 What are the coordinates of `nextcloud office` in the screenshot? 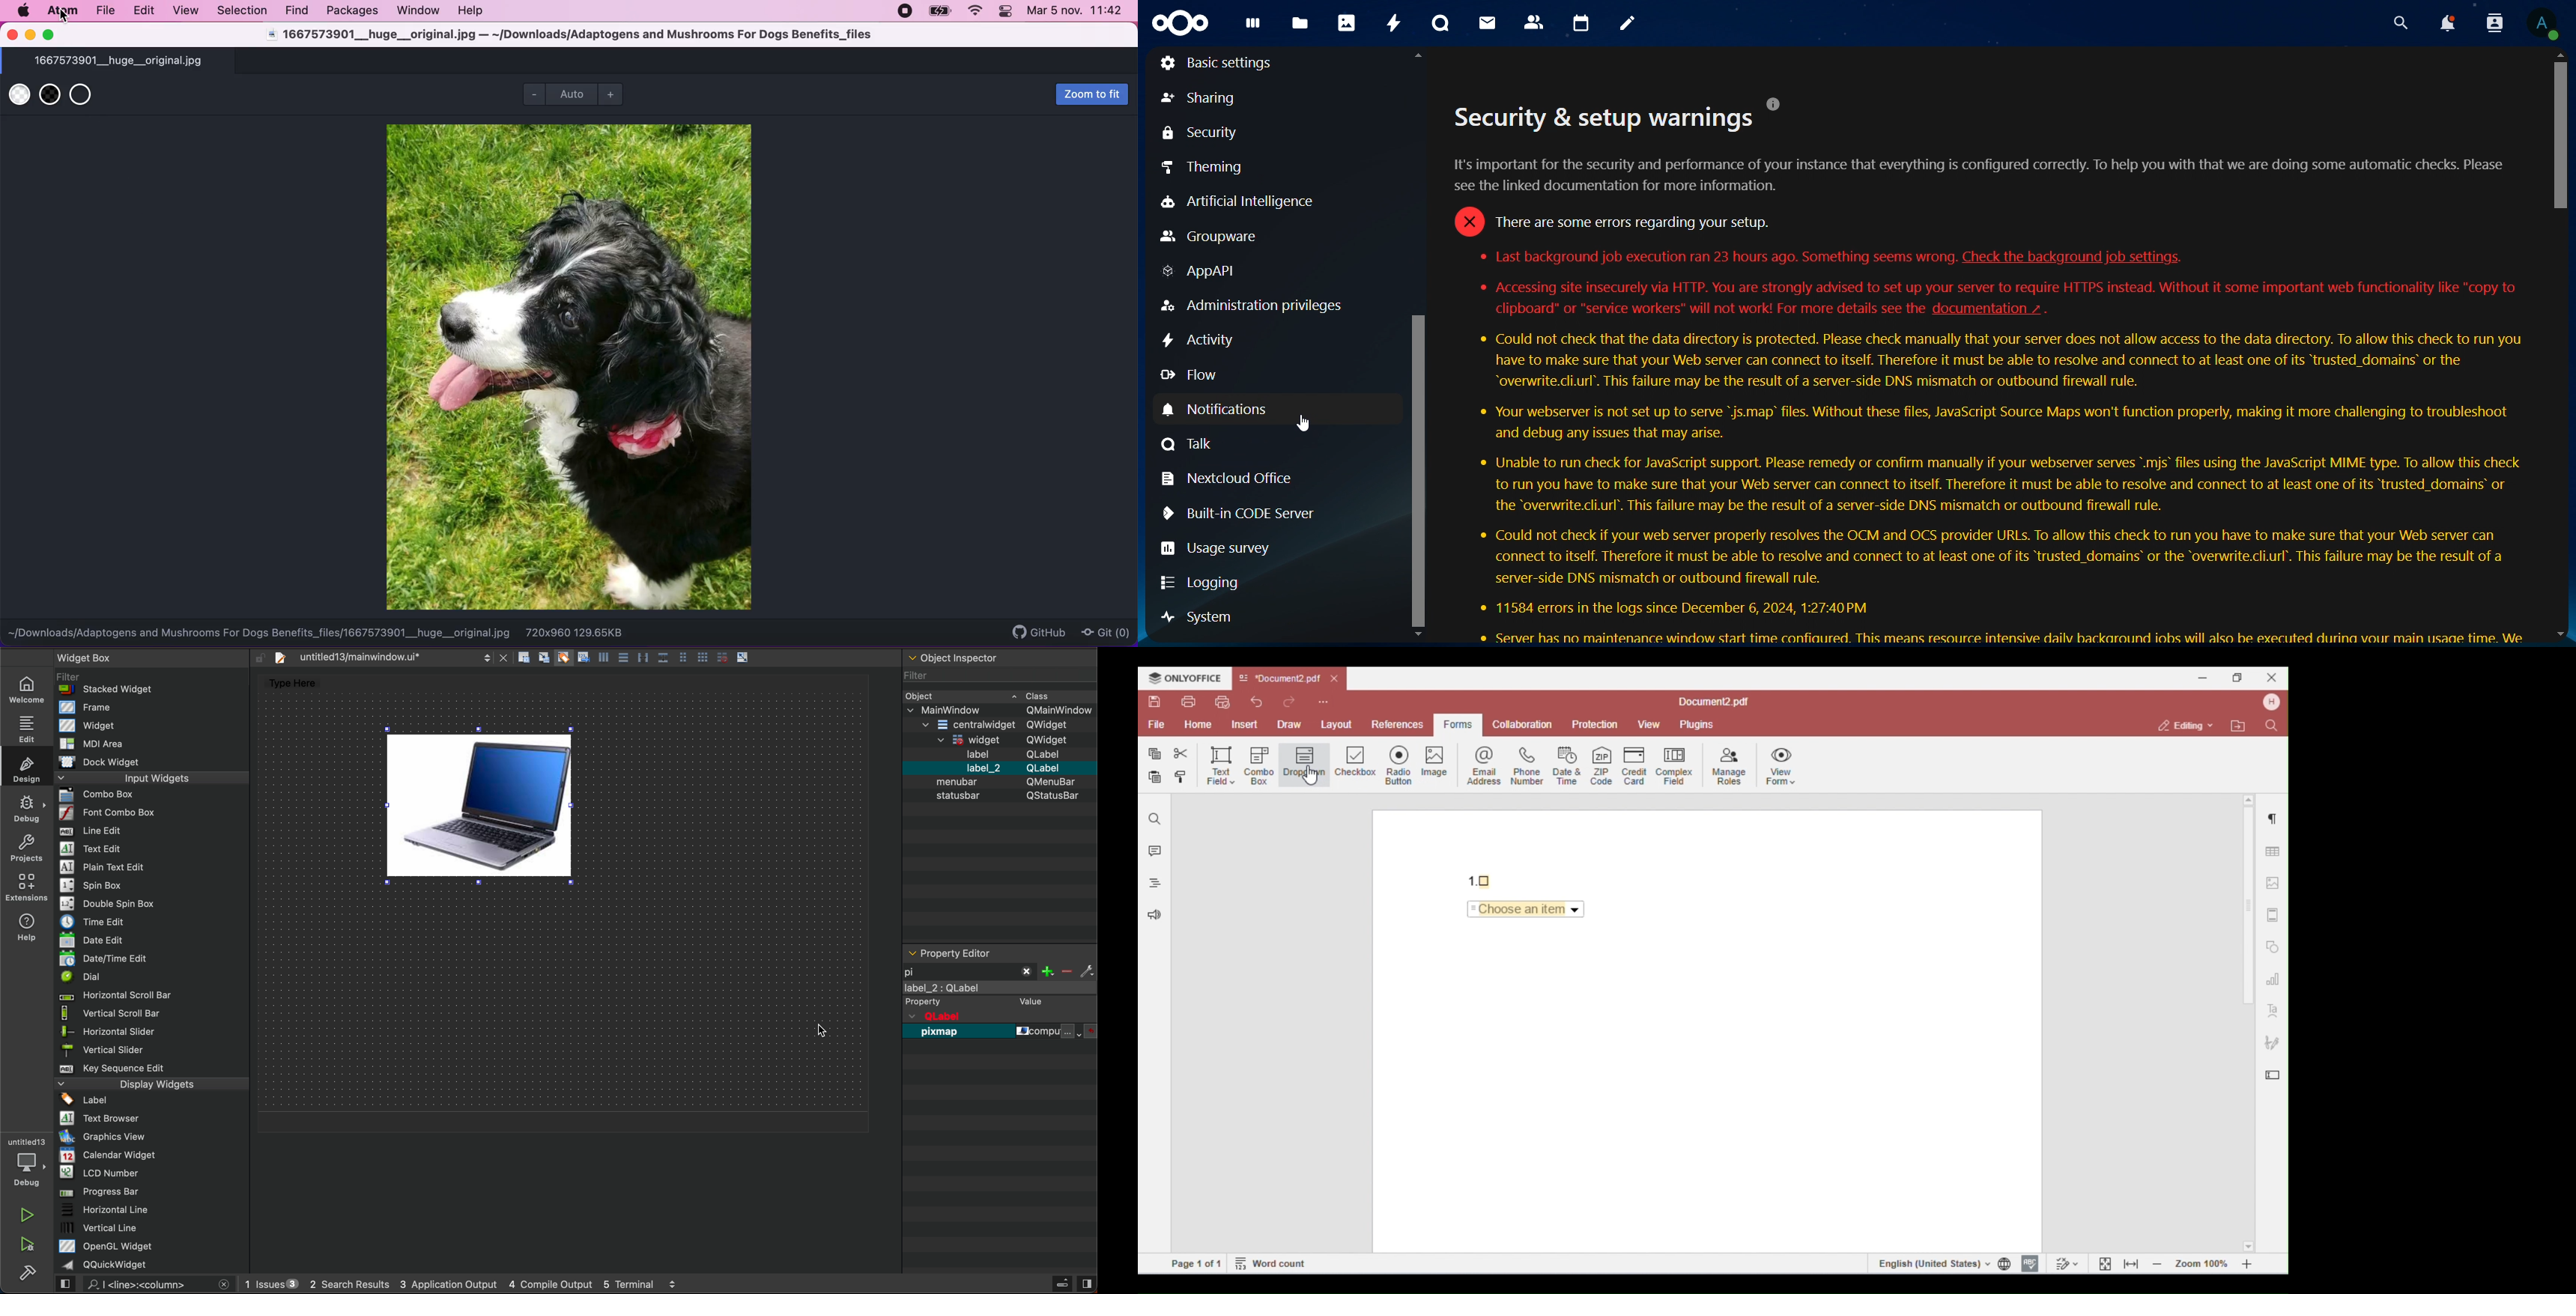 It's located at (1238, 478).